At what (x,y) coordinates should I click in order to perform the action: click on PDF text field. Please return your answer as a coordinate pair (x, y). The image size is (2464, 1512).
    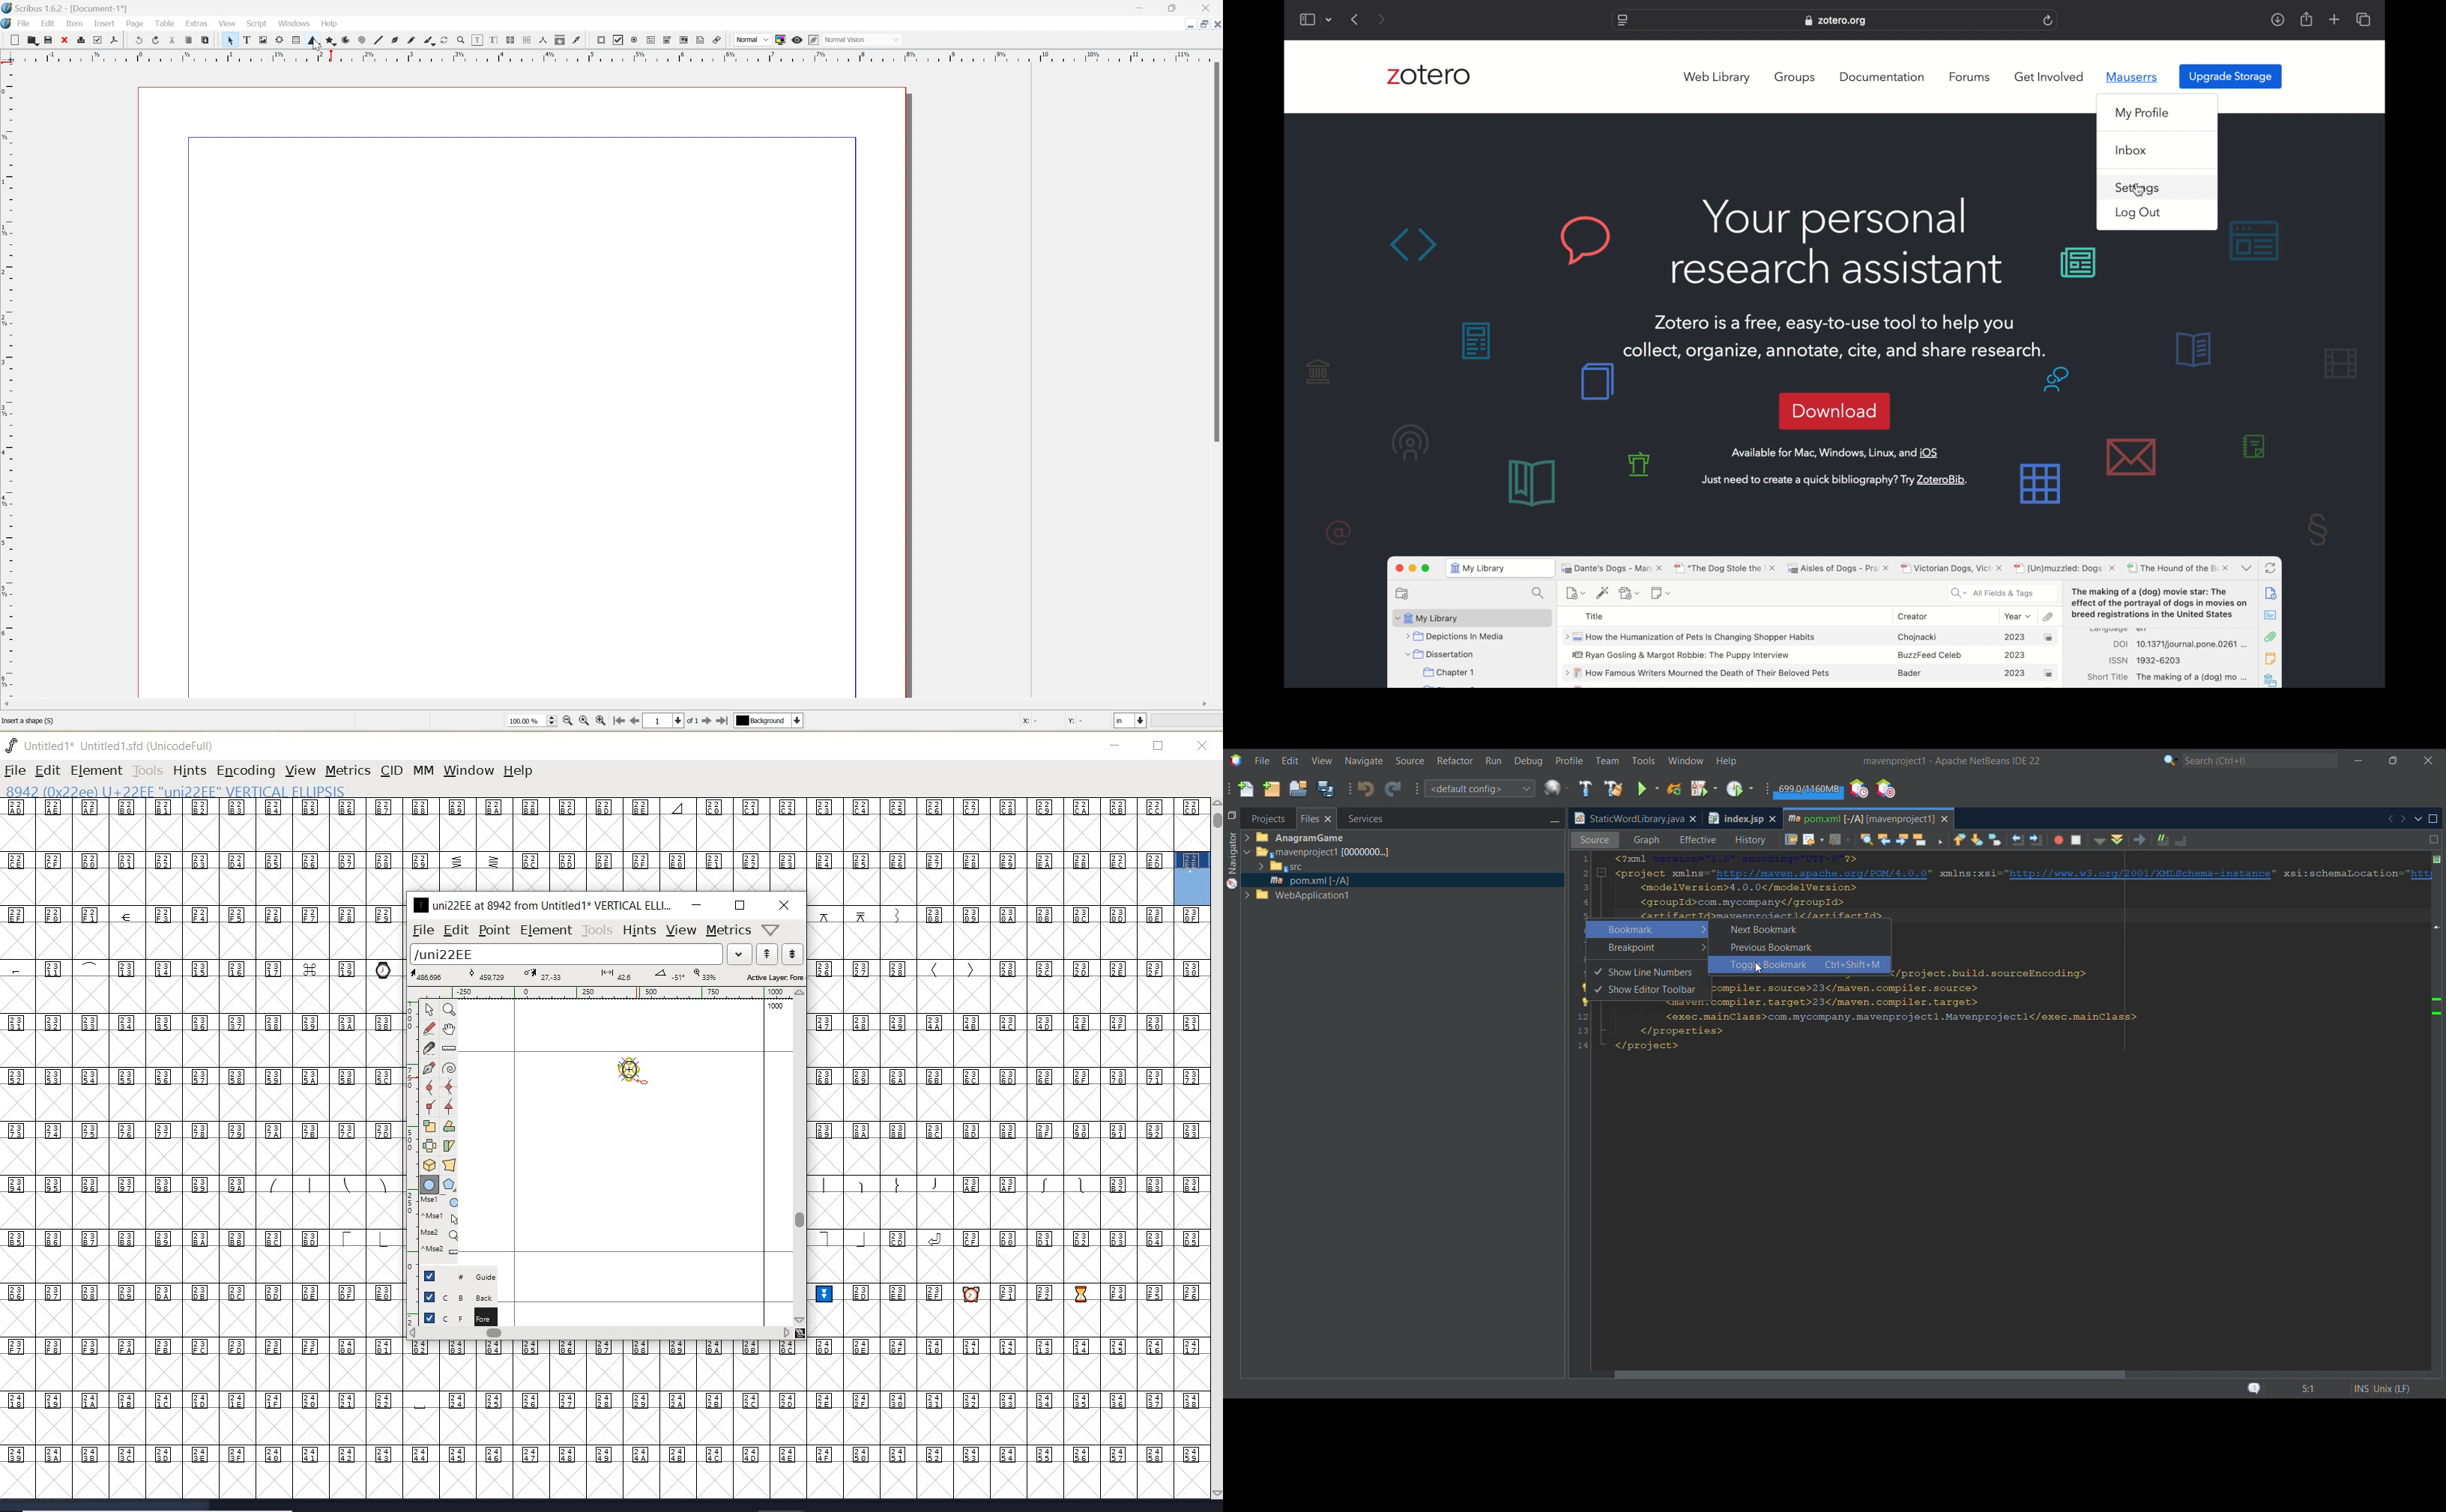
    Looking at the image, I should click on (649, 40).